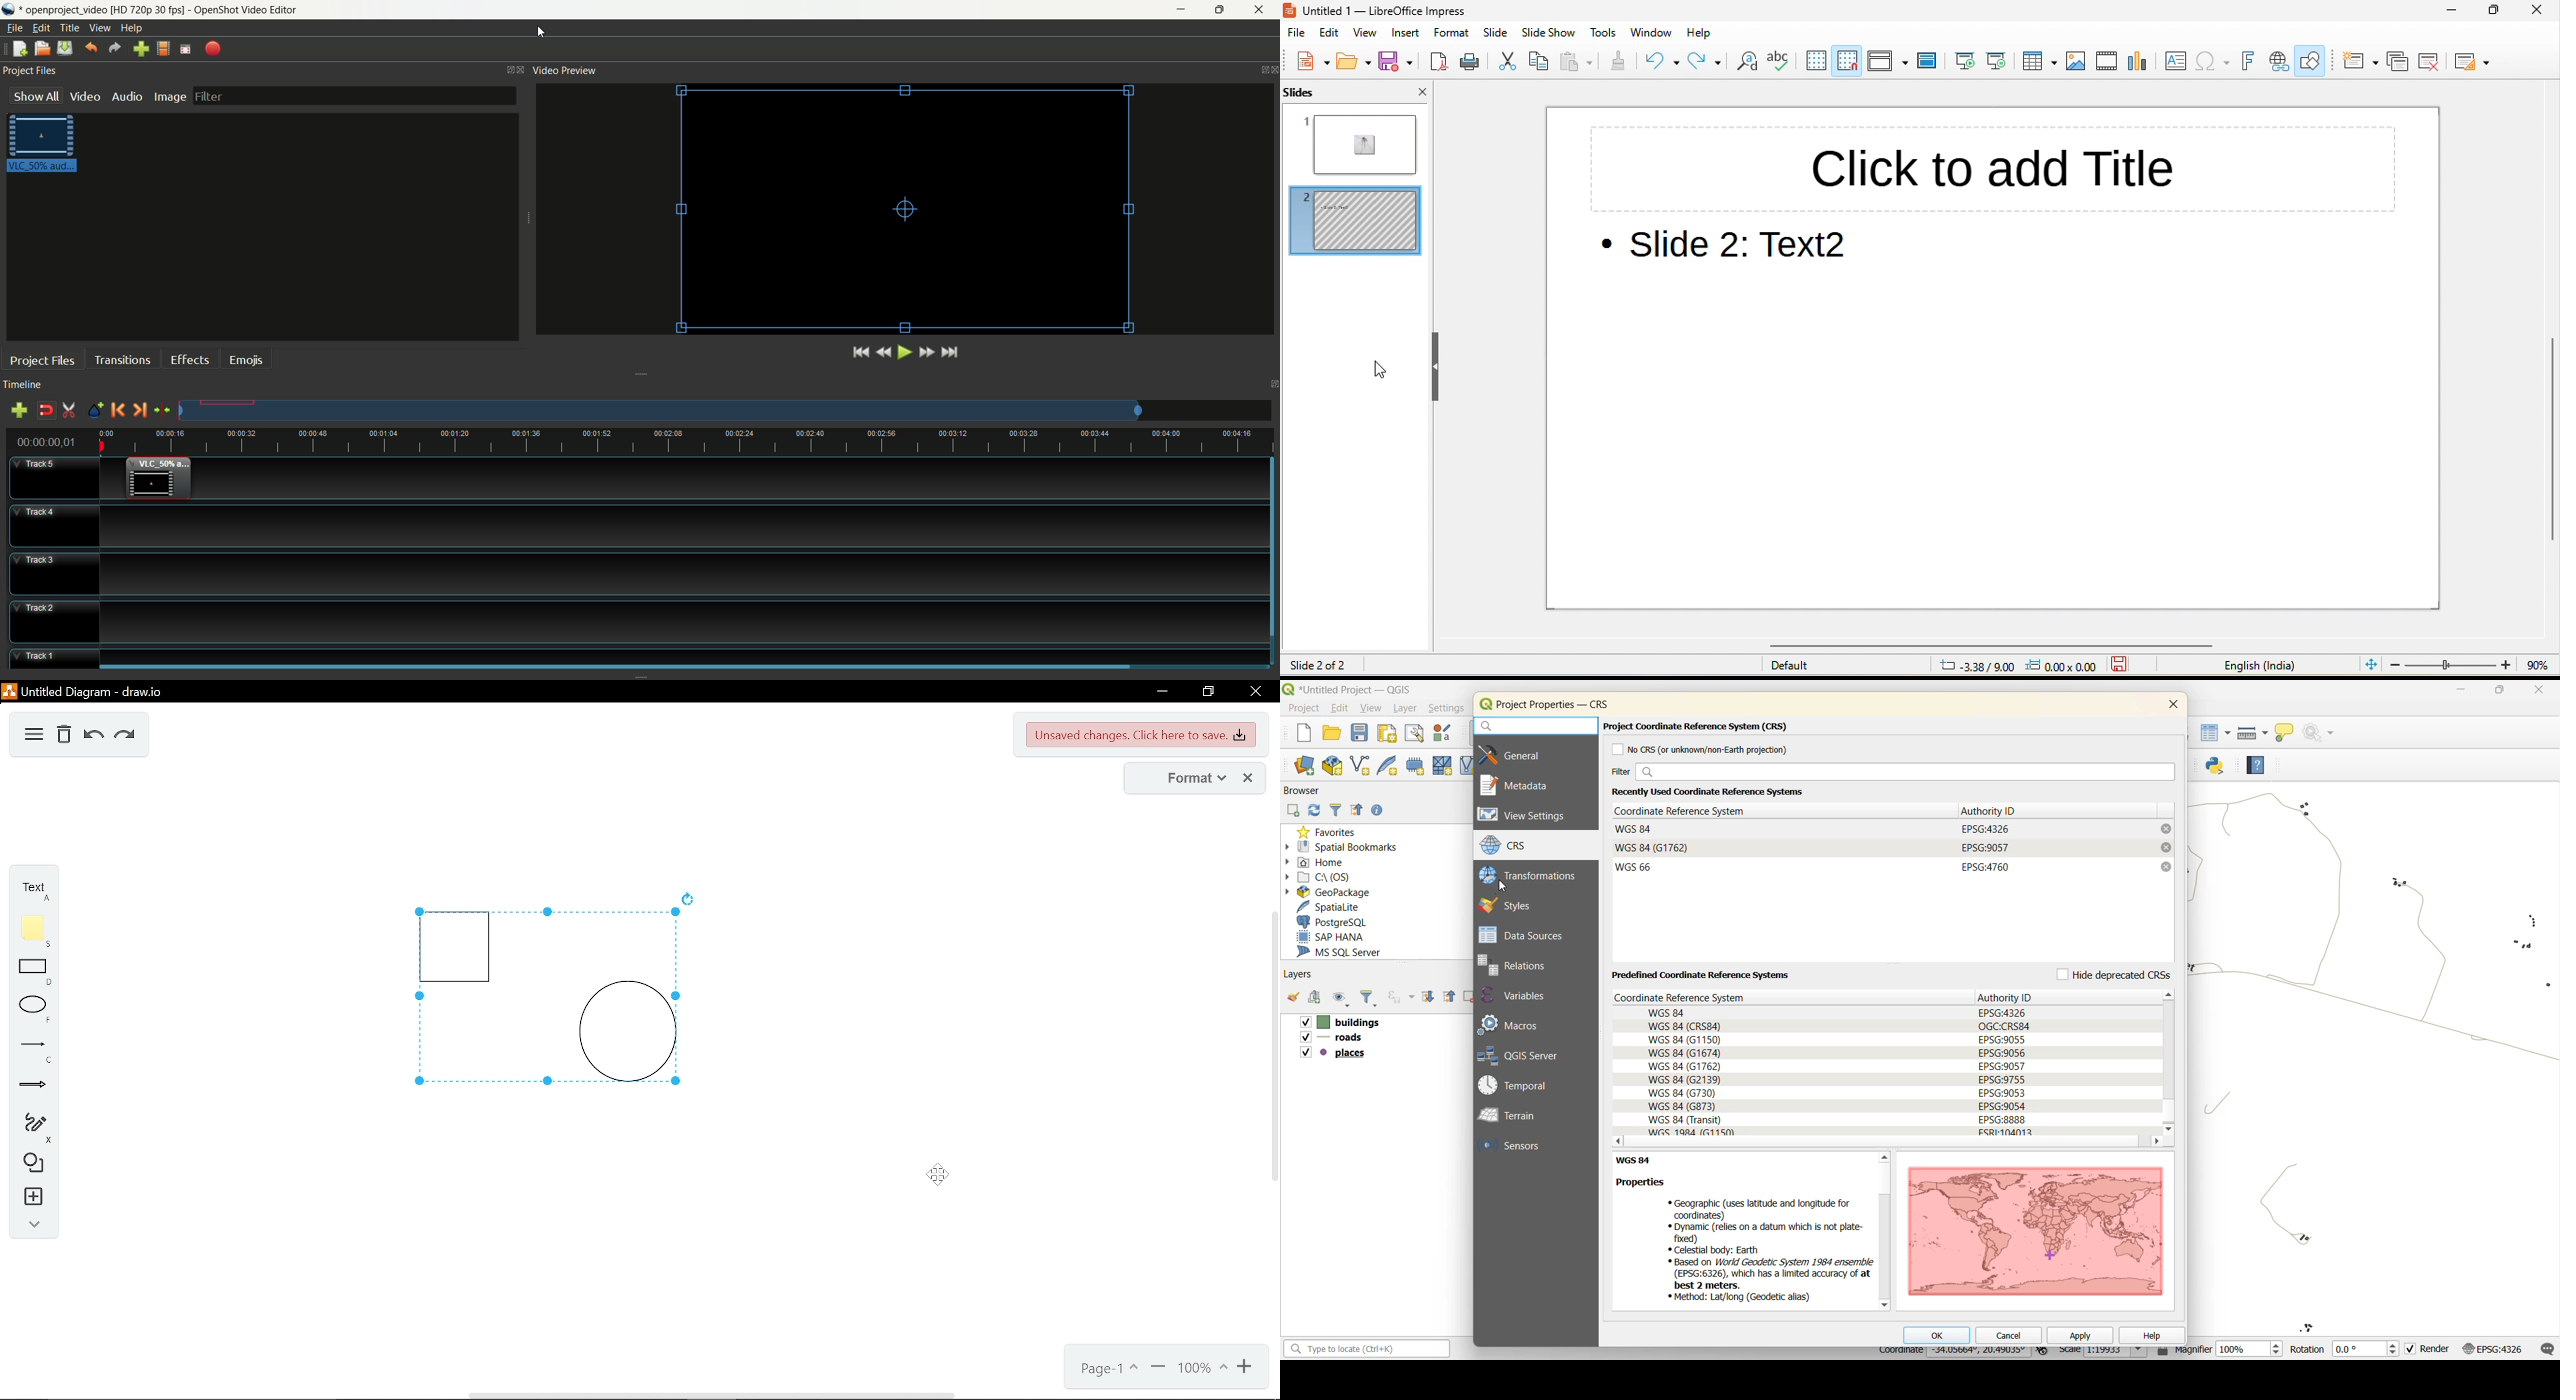 The height and width of the screenshot is (1400, 2576). What do you see at coordinates (1985, 847) in the screenshot?
I see `EPSG:9057` at bounding box center [1985, 847].